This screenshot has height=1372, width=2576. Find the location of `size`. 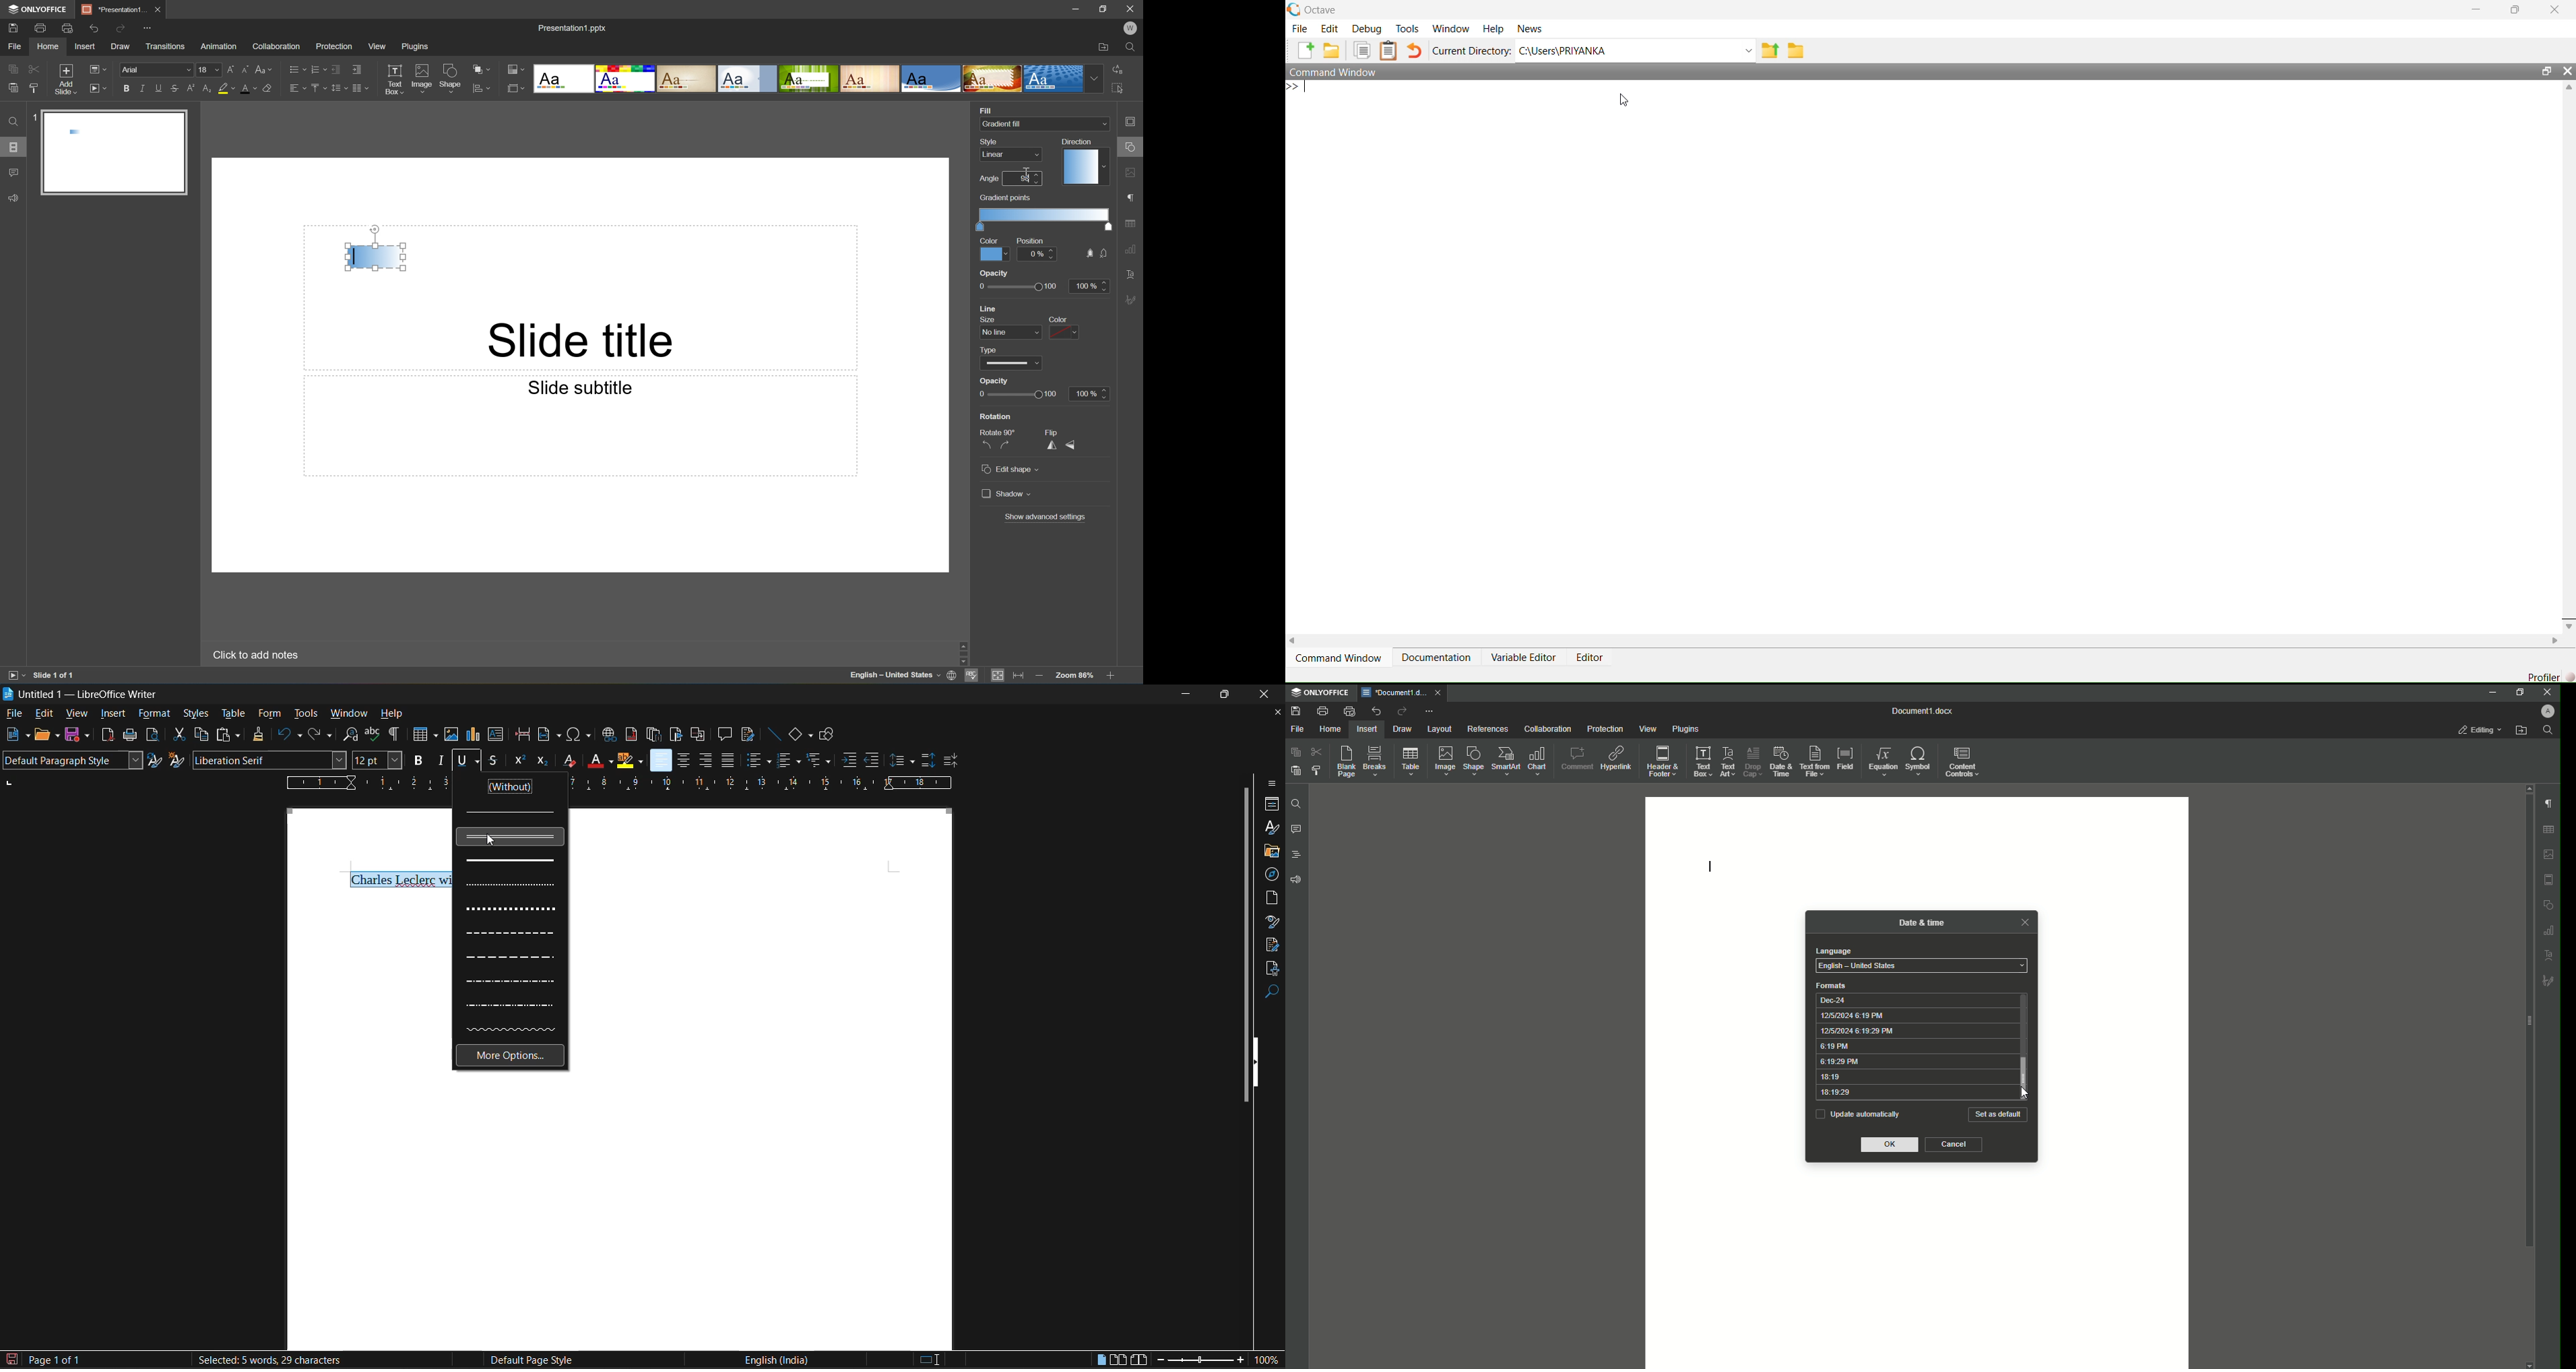

size is located at coordinates (986, 319).